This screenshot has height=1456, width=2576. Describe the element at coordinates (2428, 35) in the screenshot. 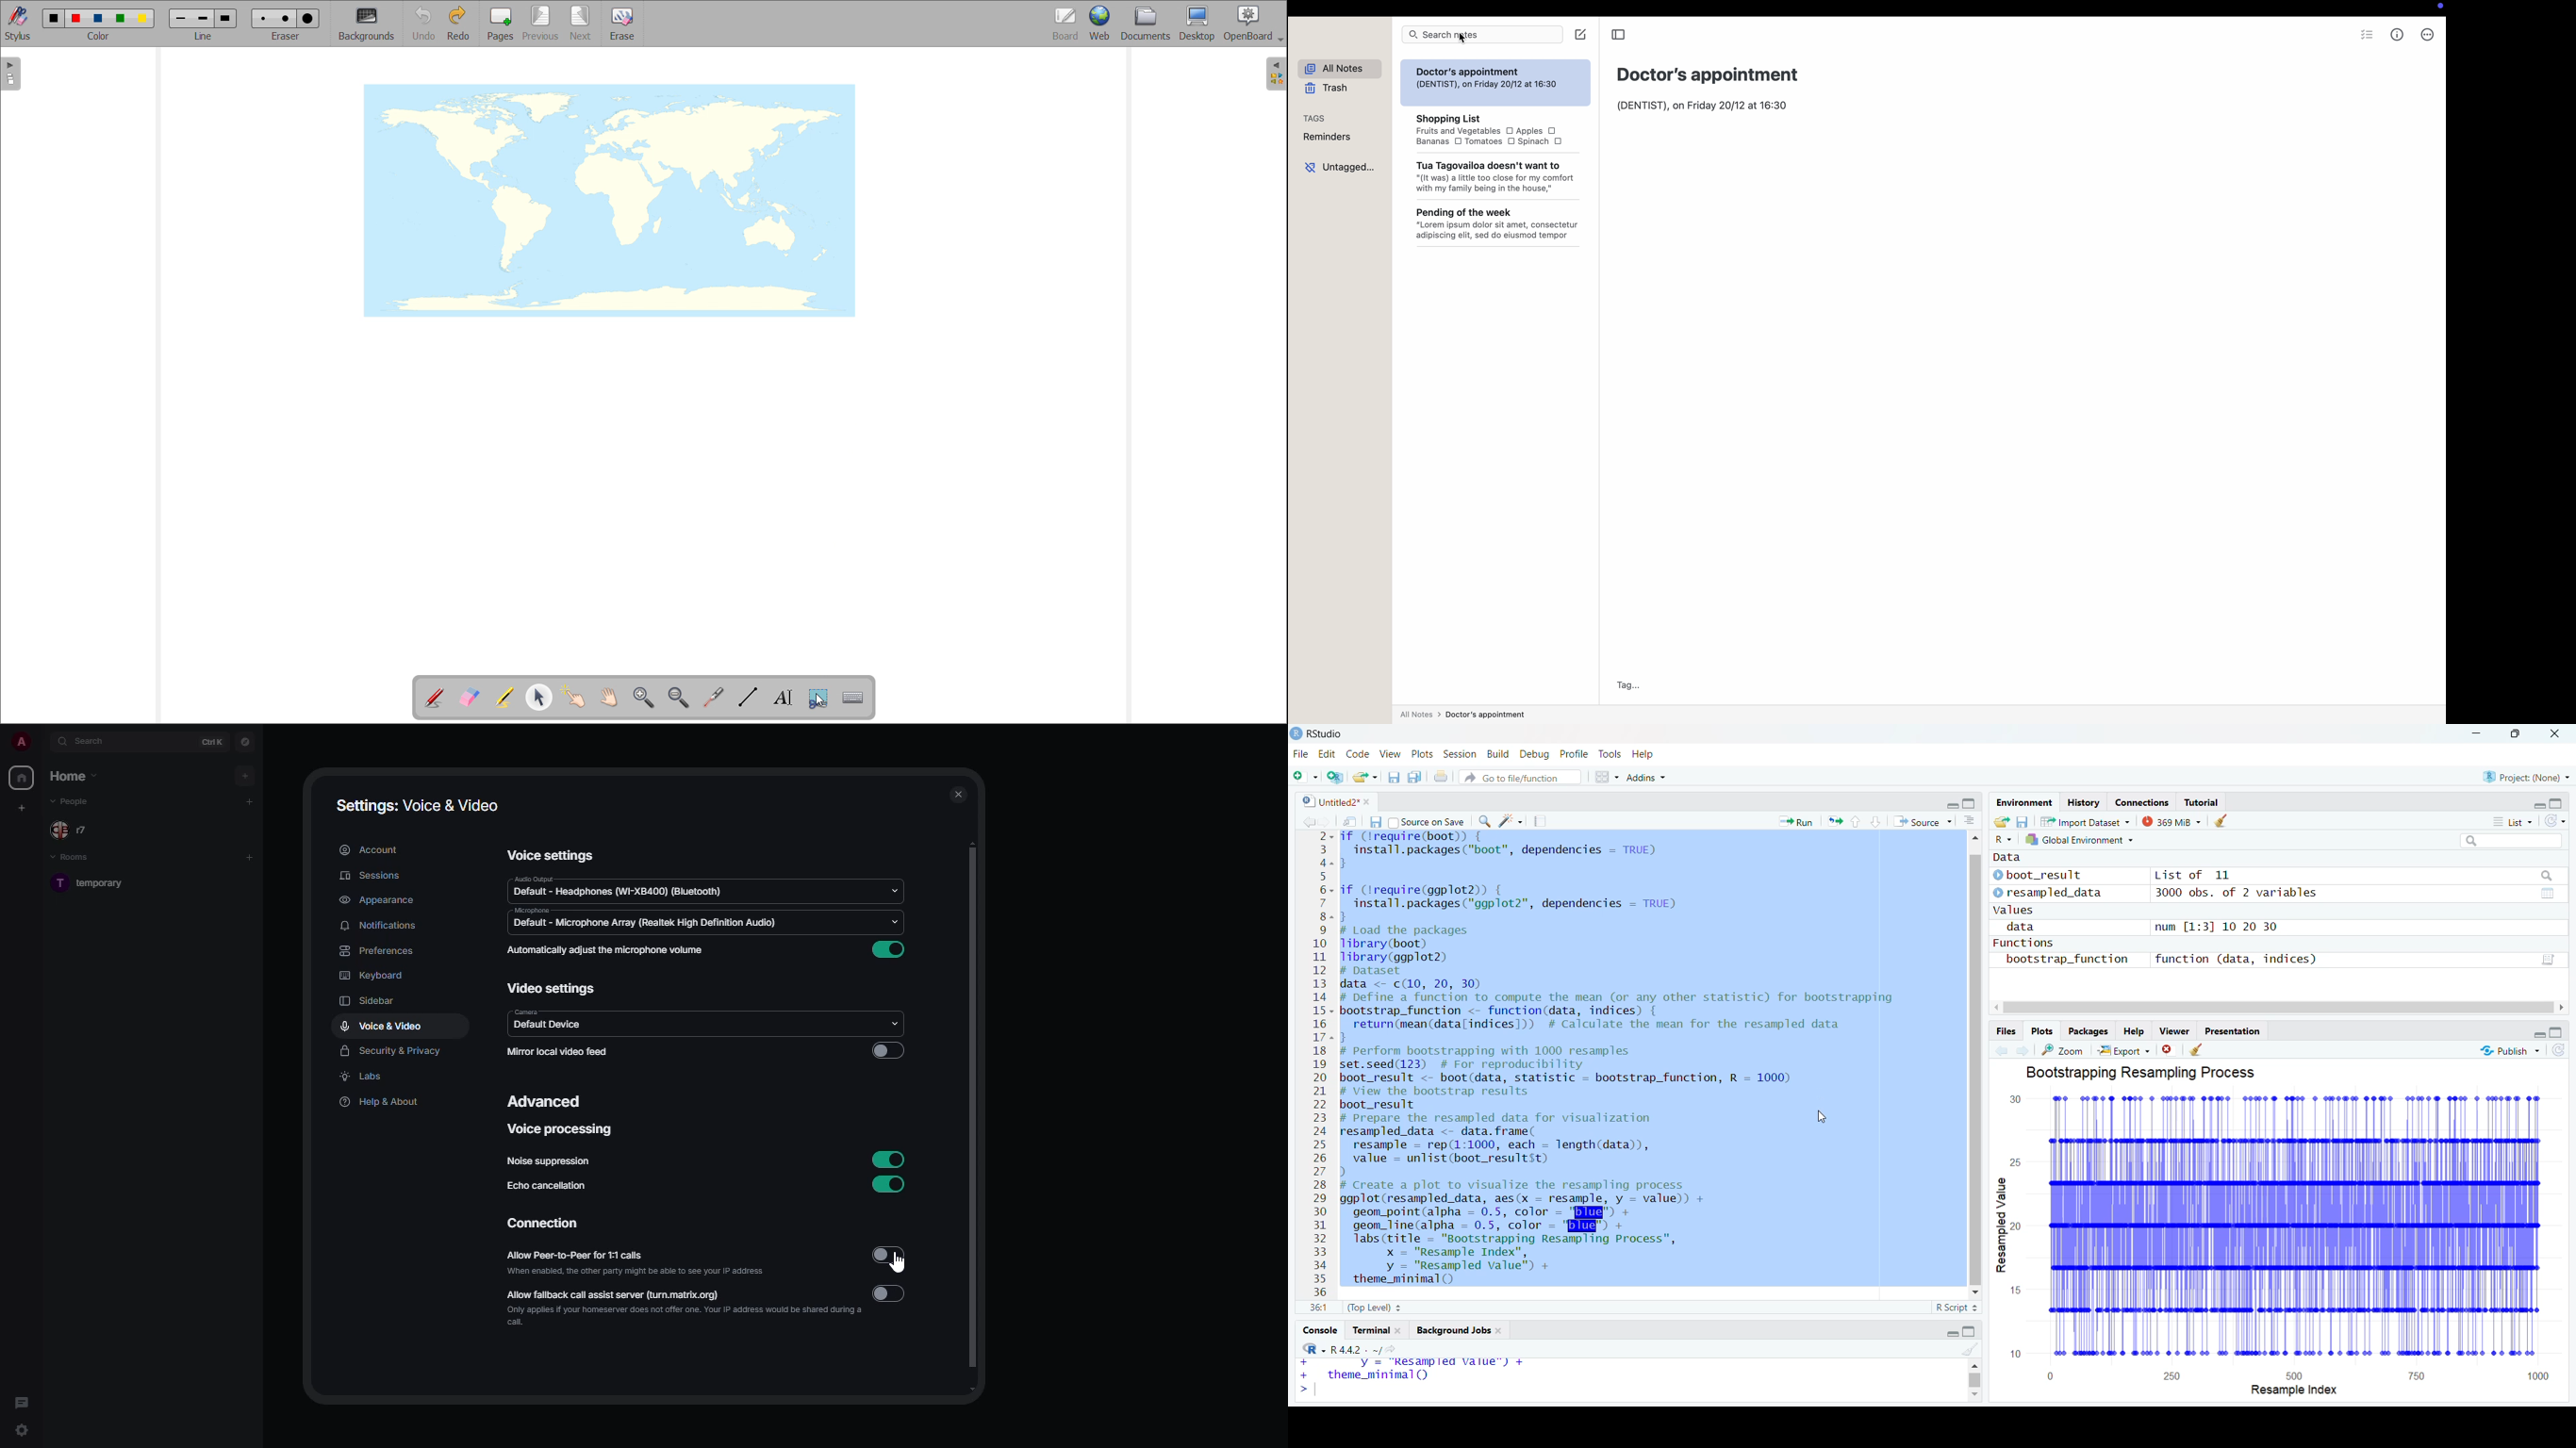

I see `more options` at that location.